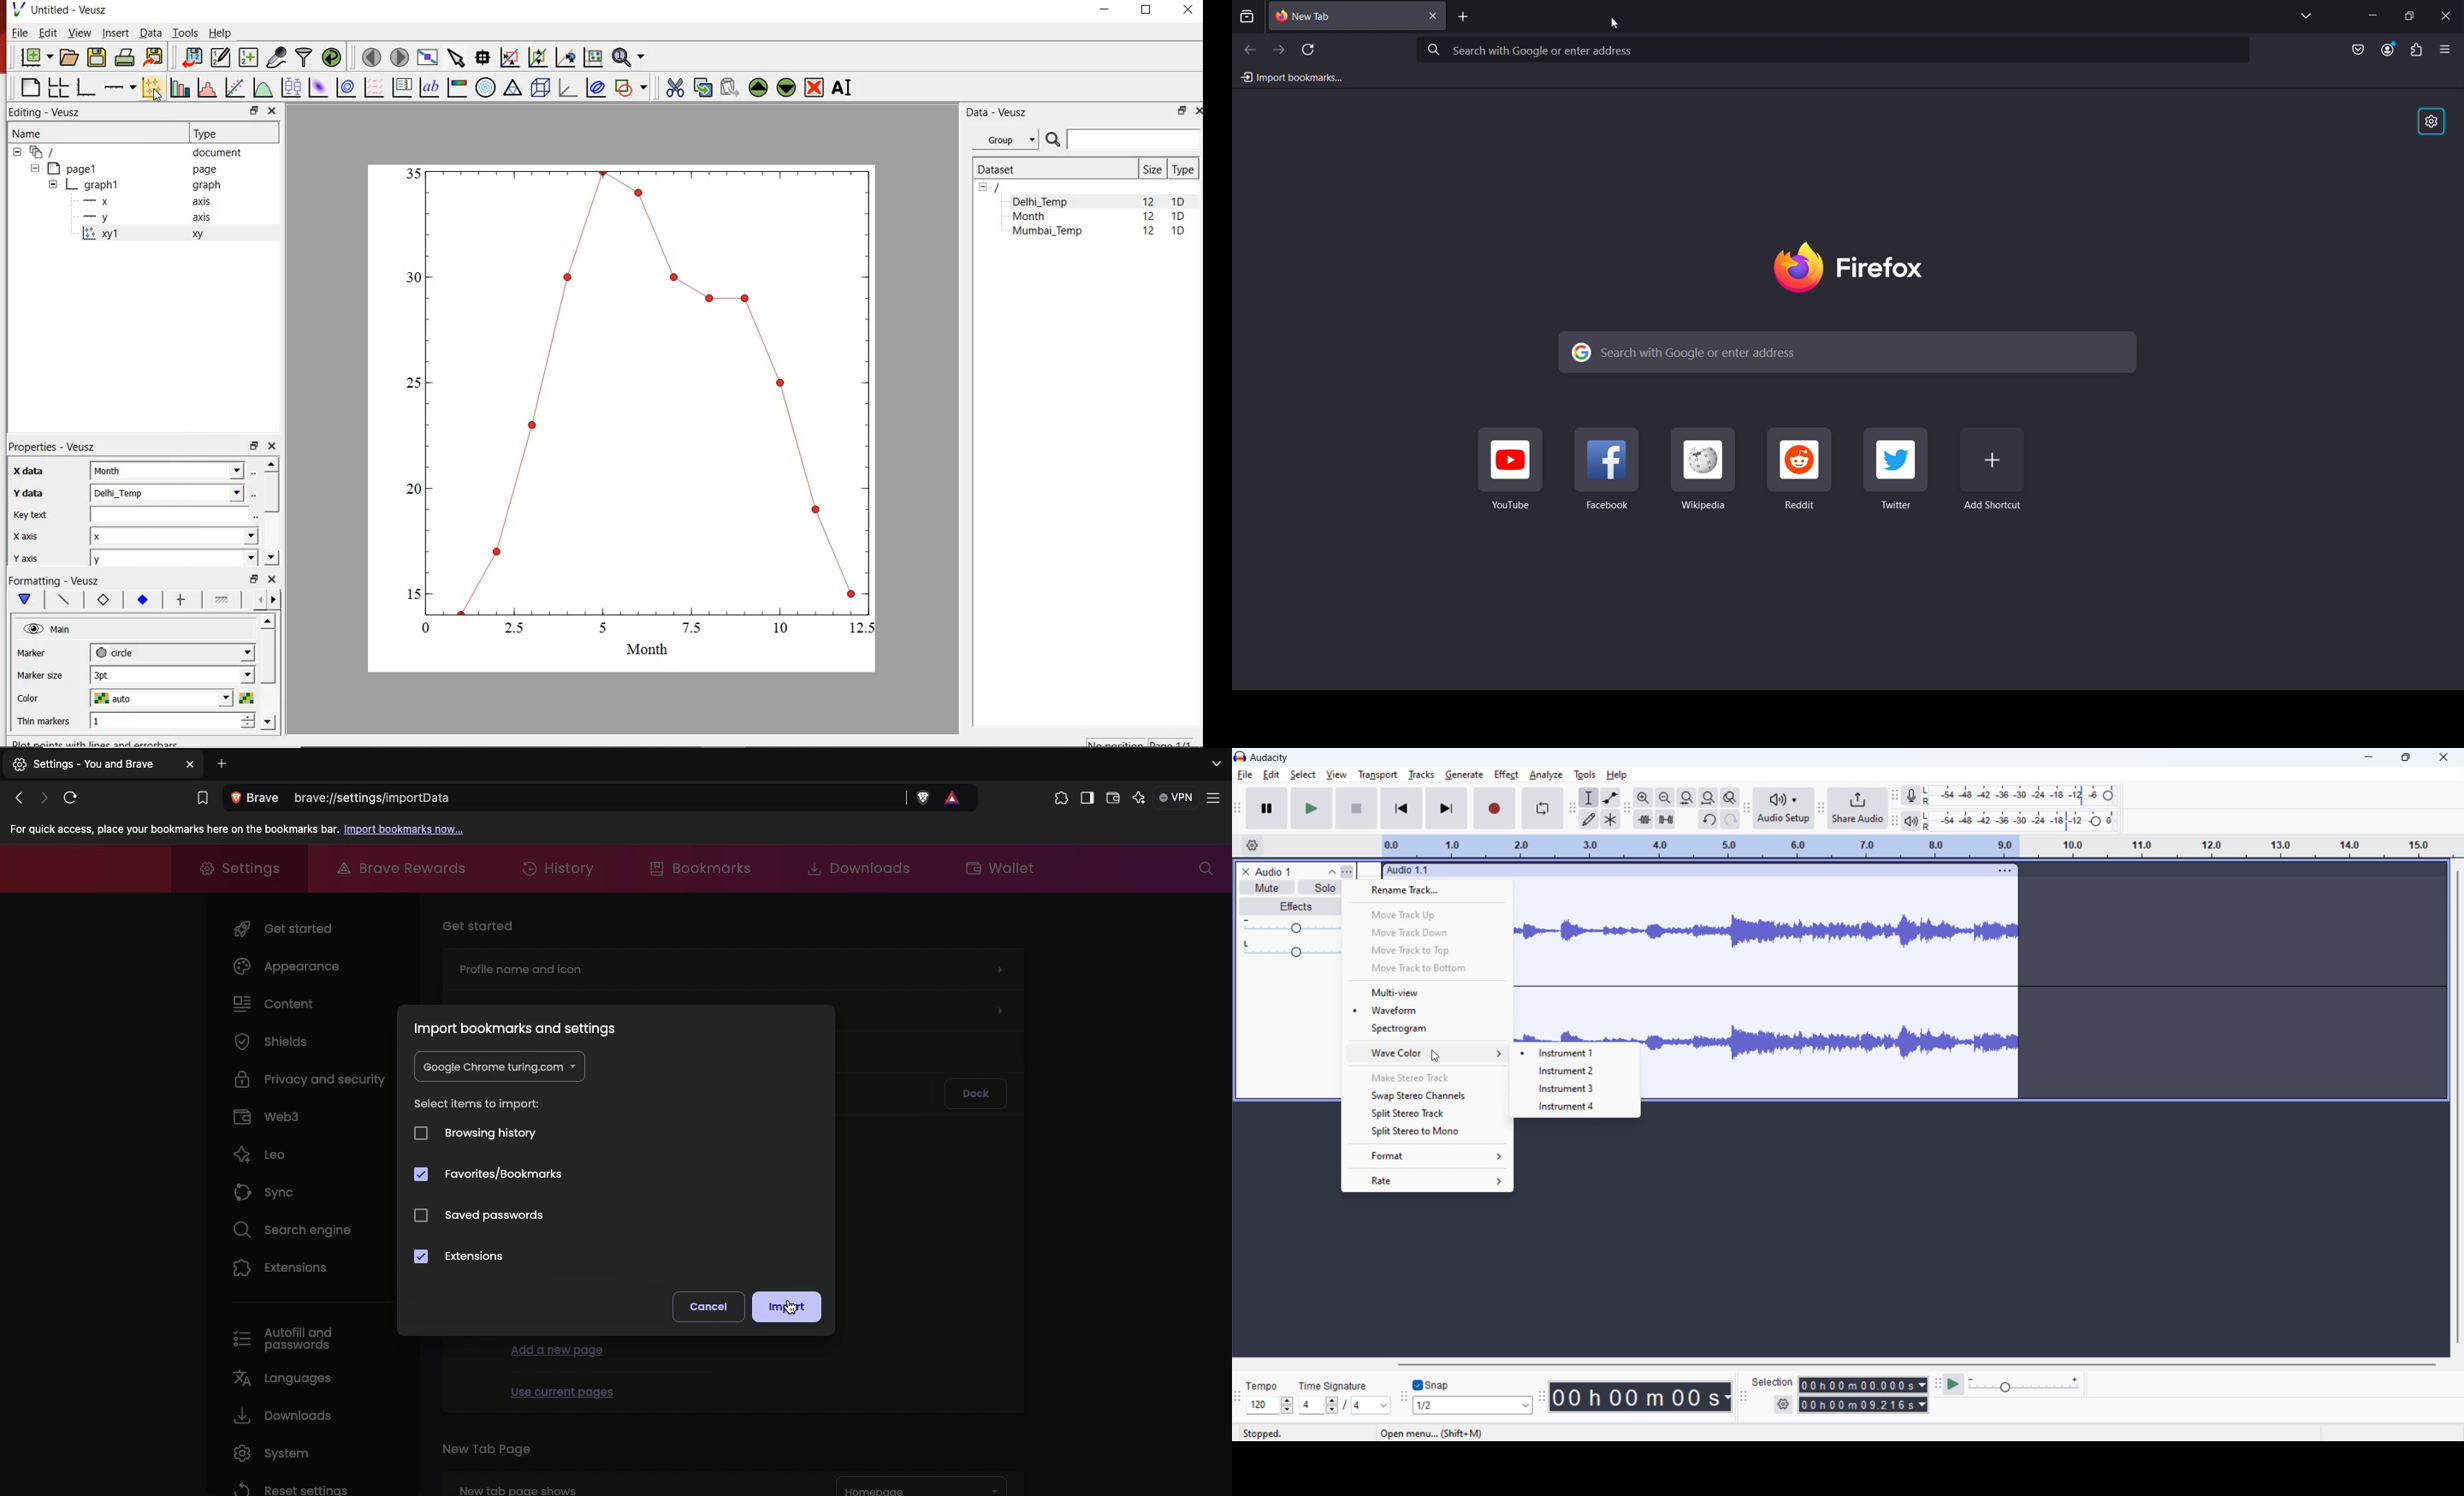 Image resolution: width=2464 pixels, height=1512 pixels. I want to click on New tab page shows, so click(616, 1482).